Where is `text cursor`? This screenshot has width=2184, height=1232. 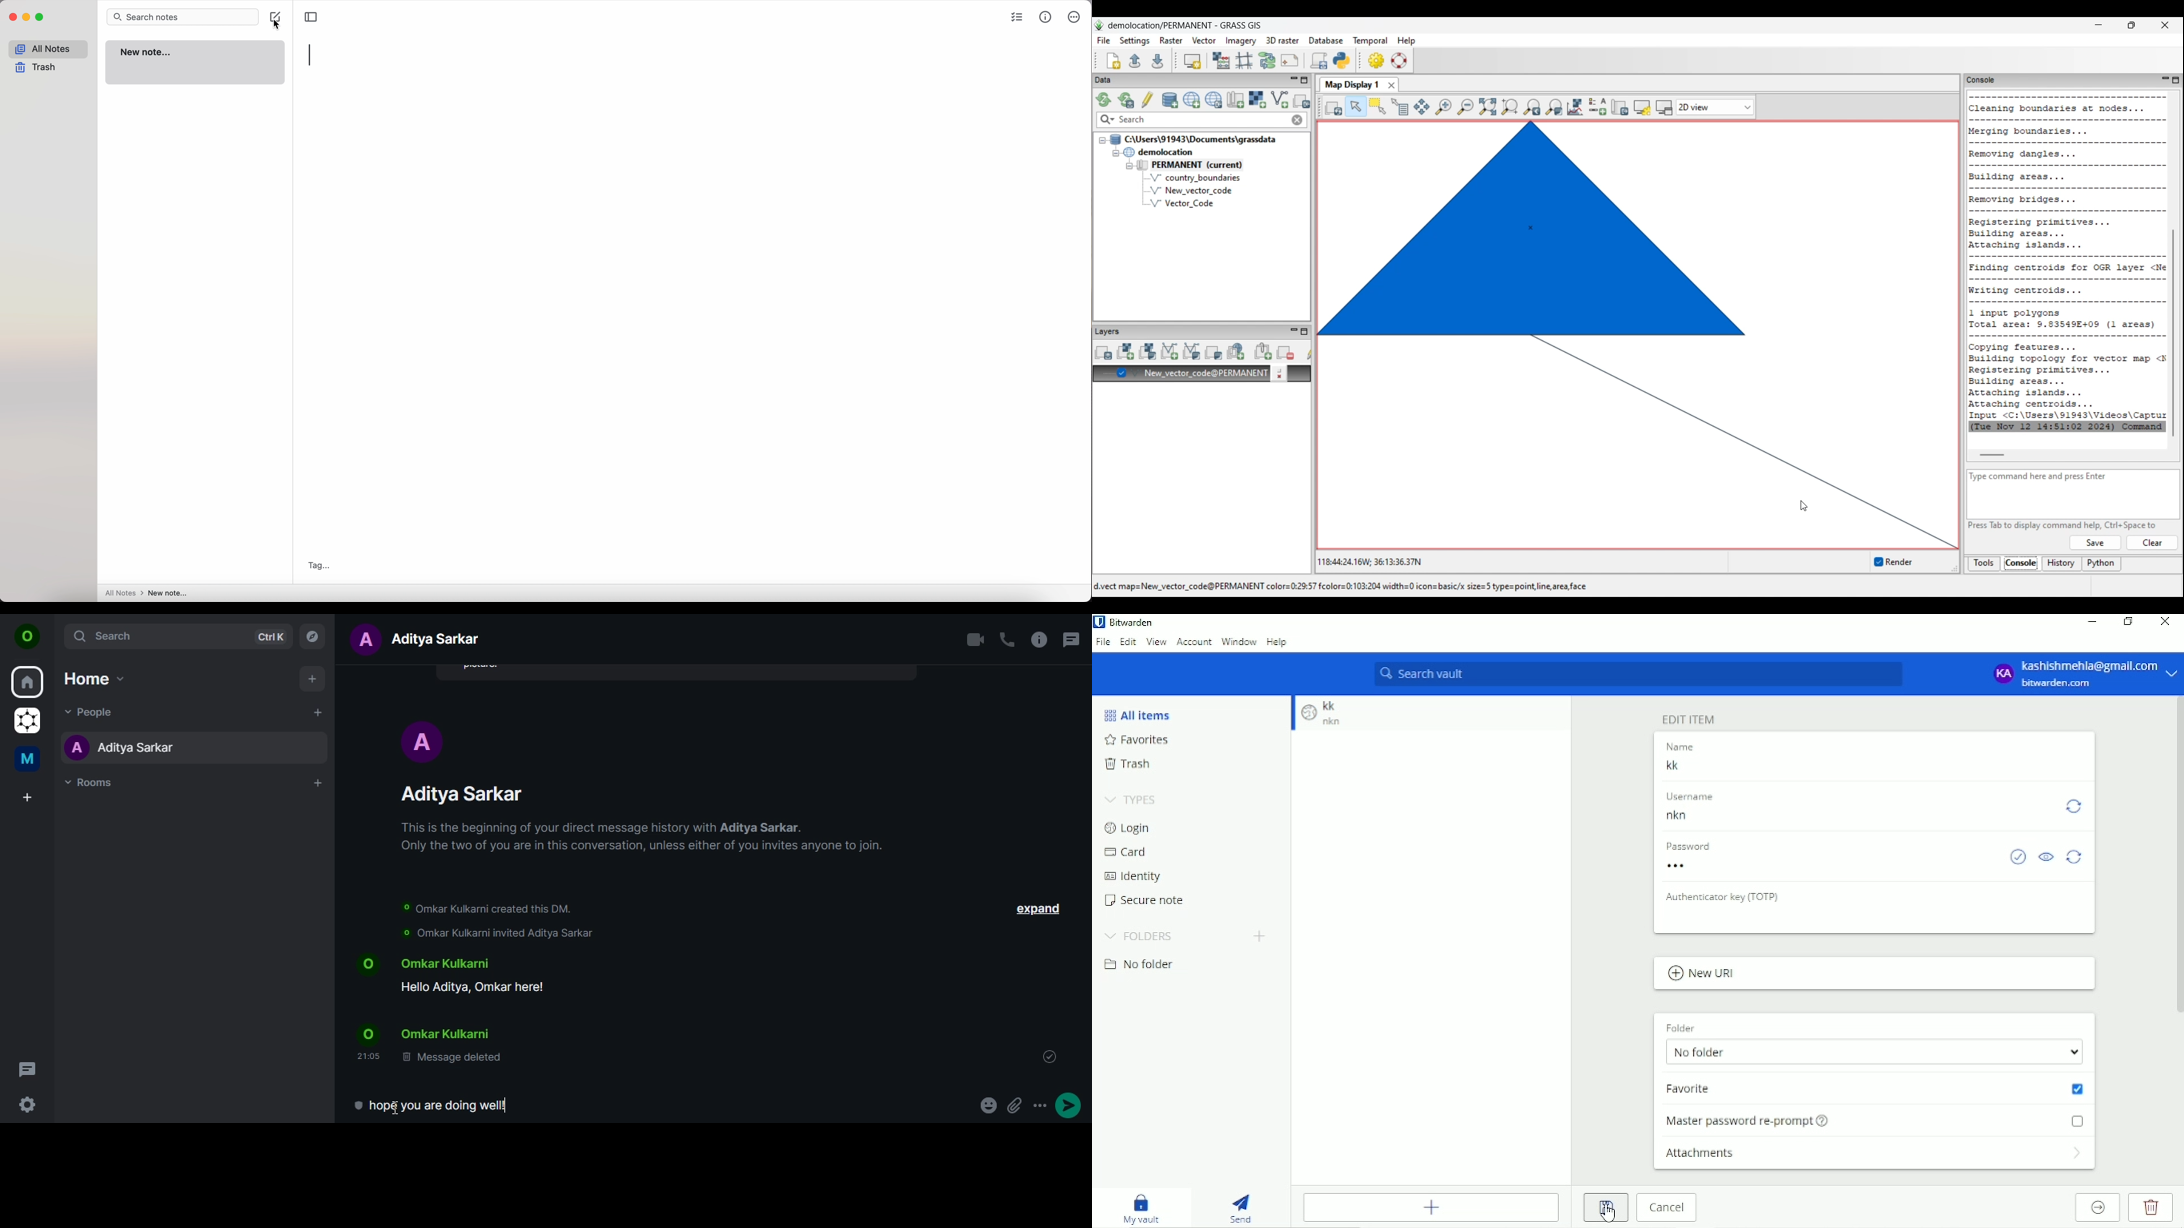
text cursor is located at coordinates (398, 1110).